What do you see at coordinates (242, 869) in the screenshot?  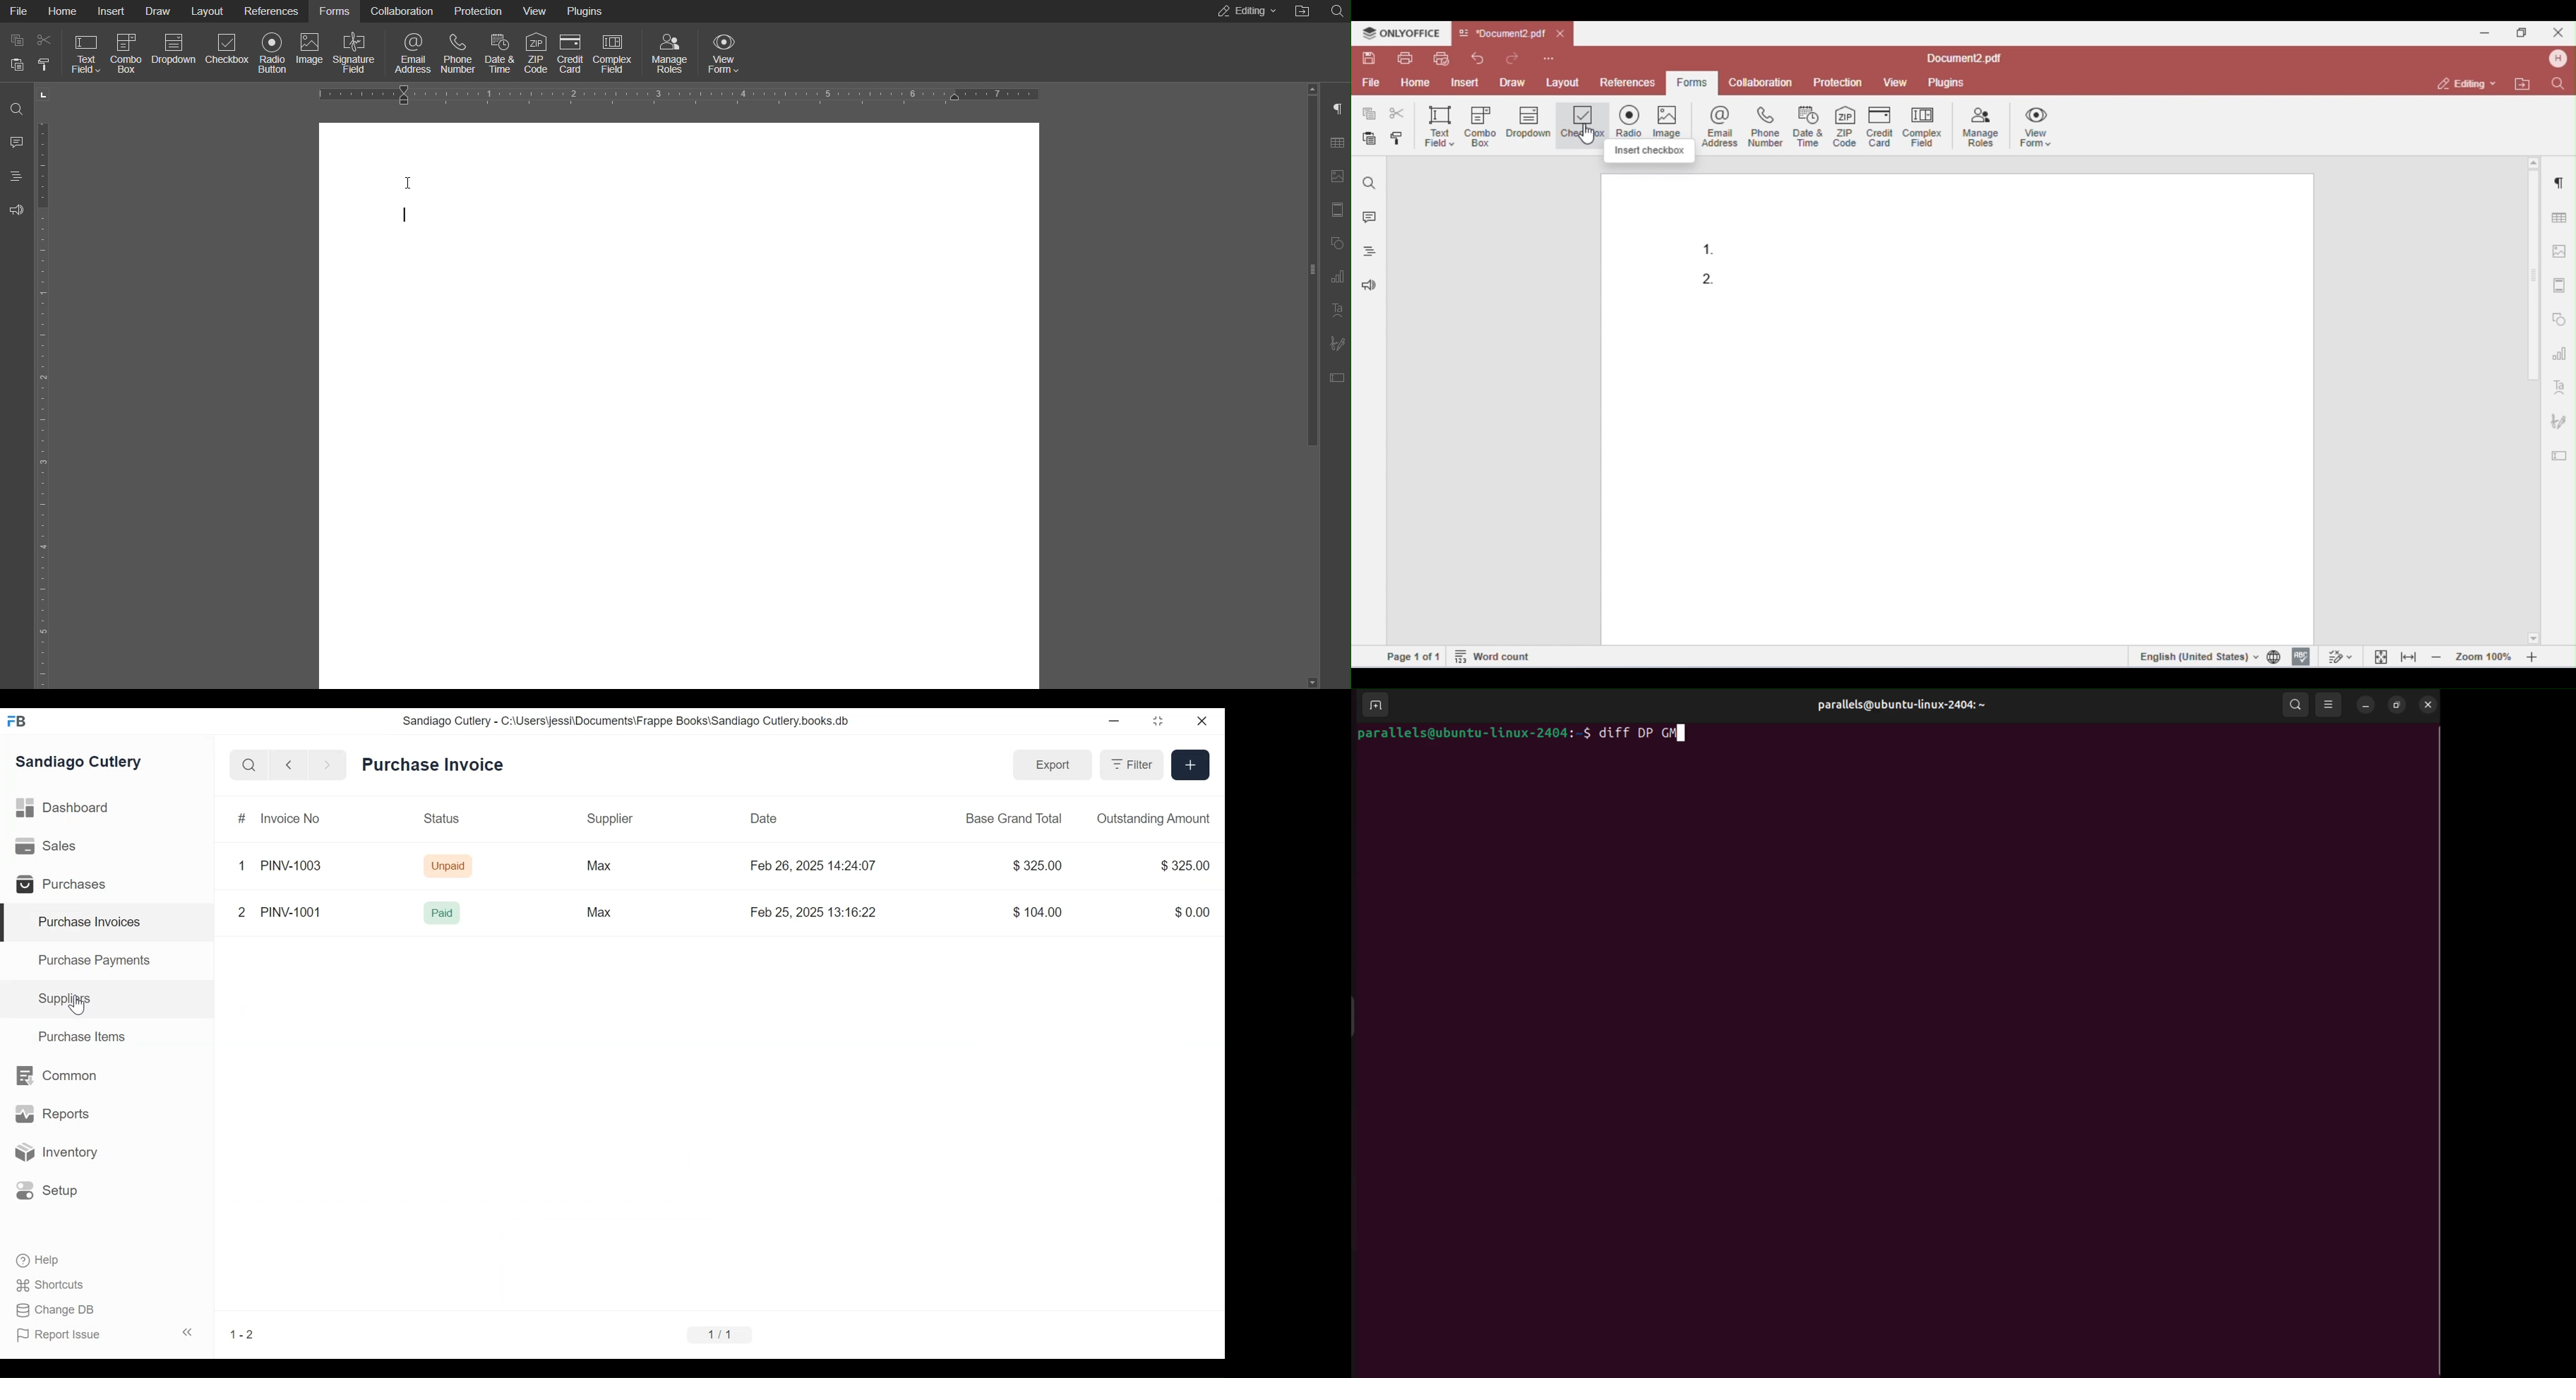 I see `1` at bounding box center [242, 869].